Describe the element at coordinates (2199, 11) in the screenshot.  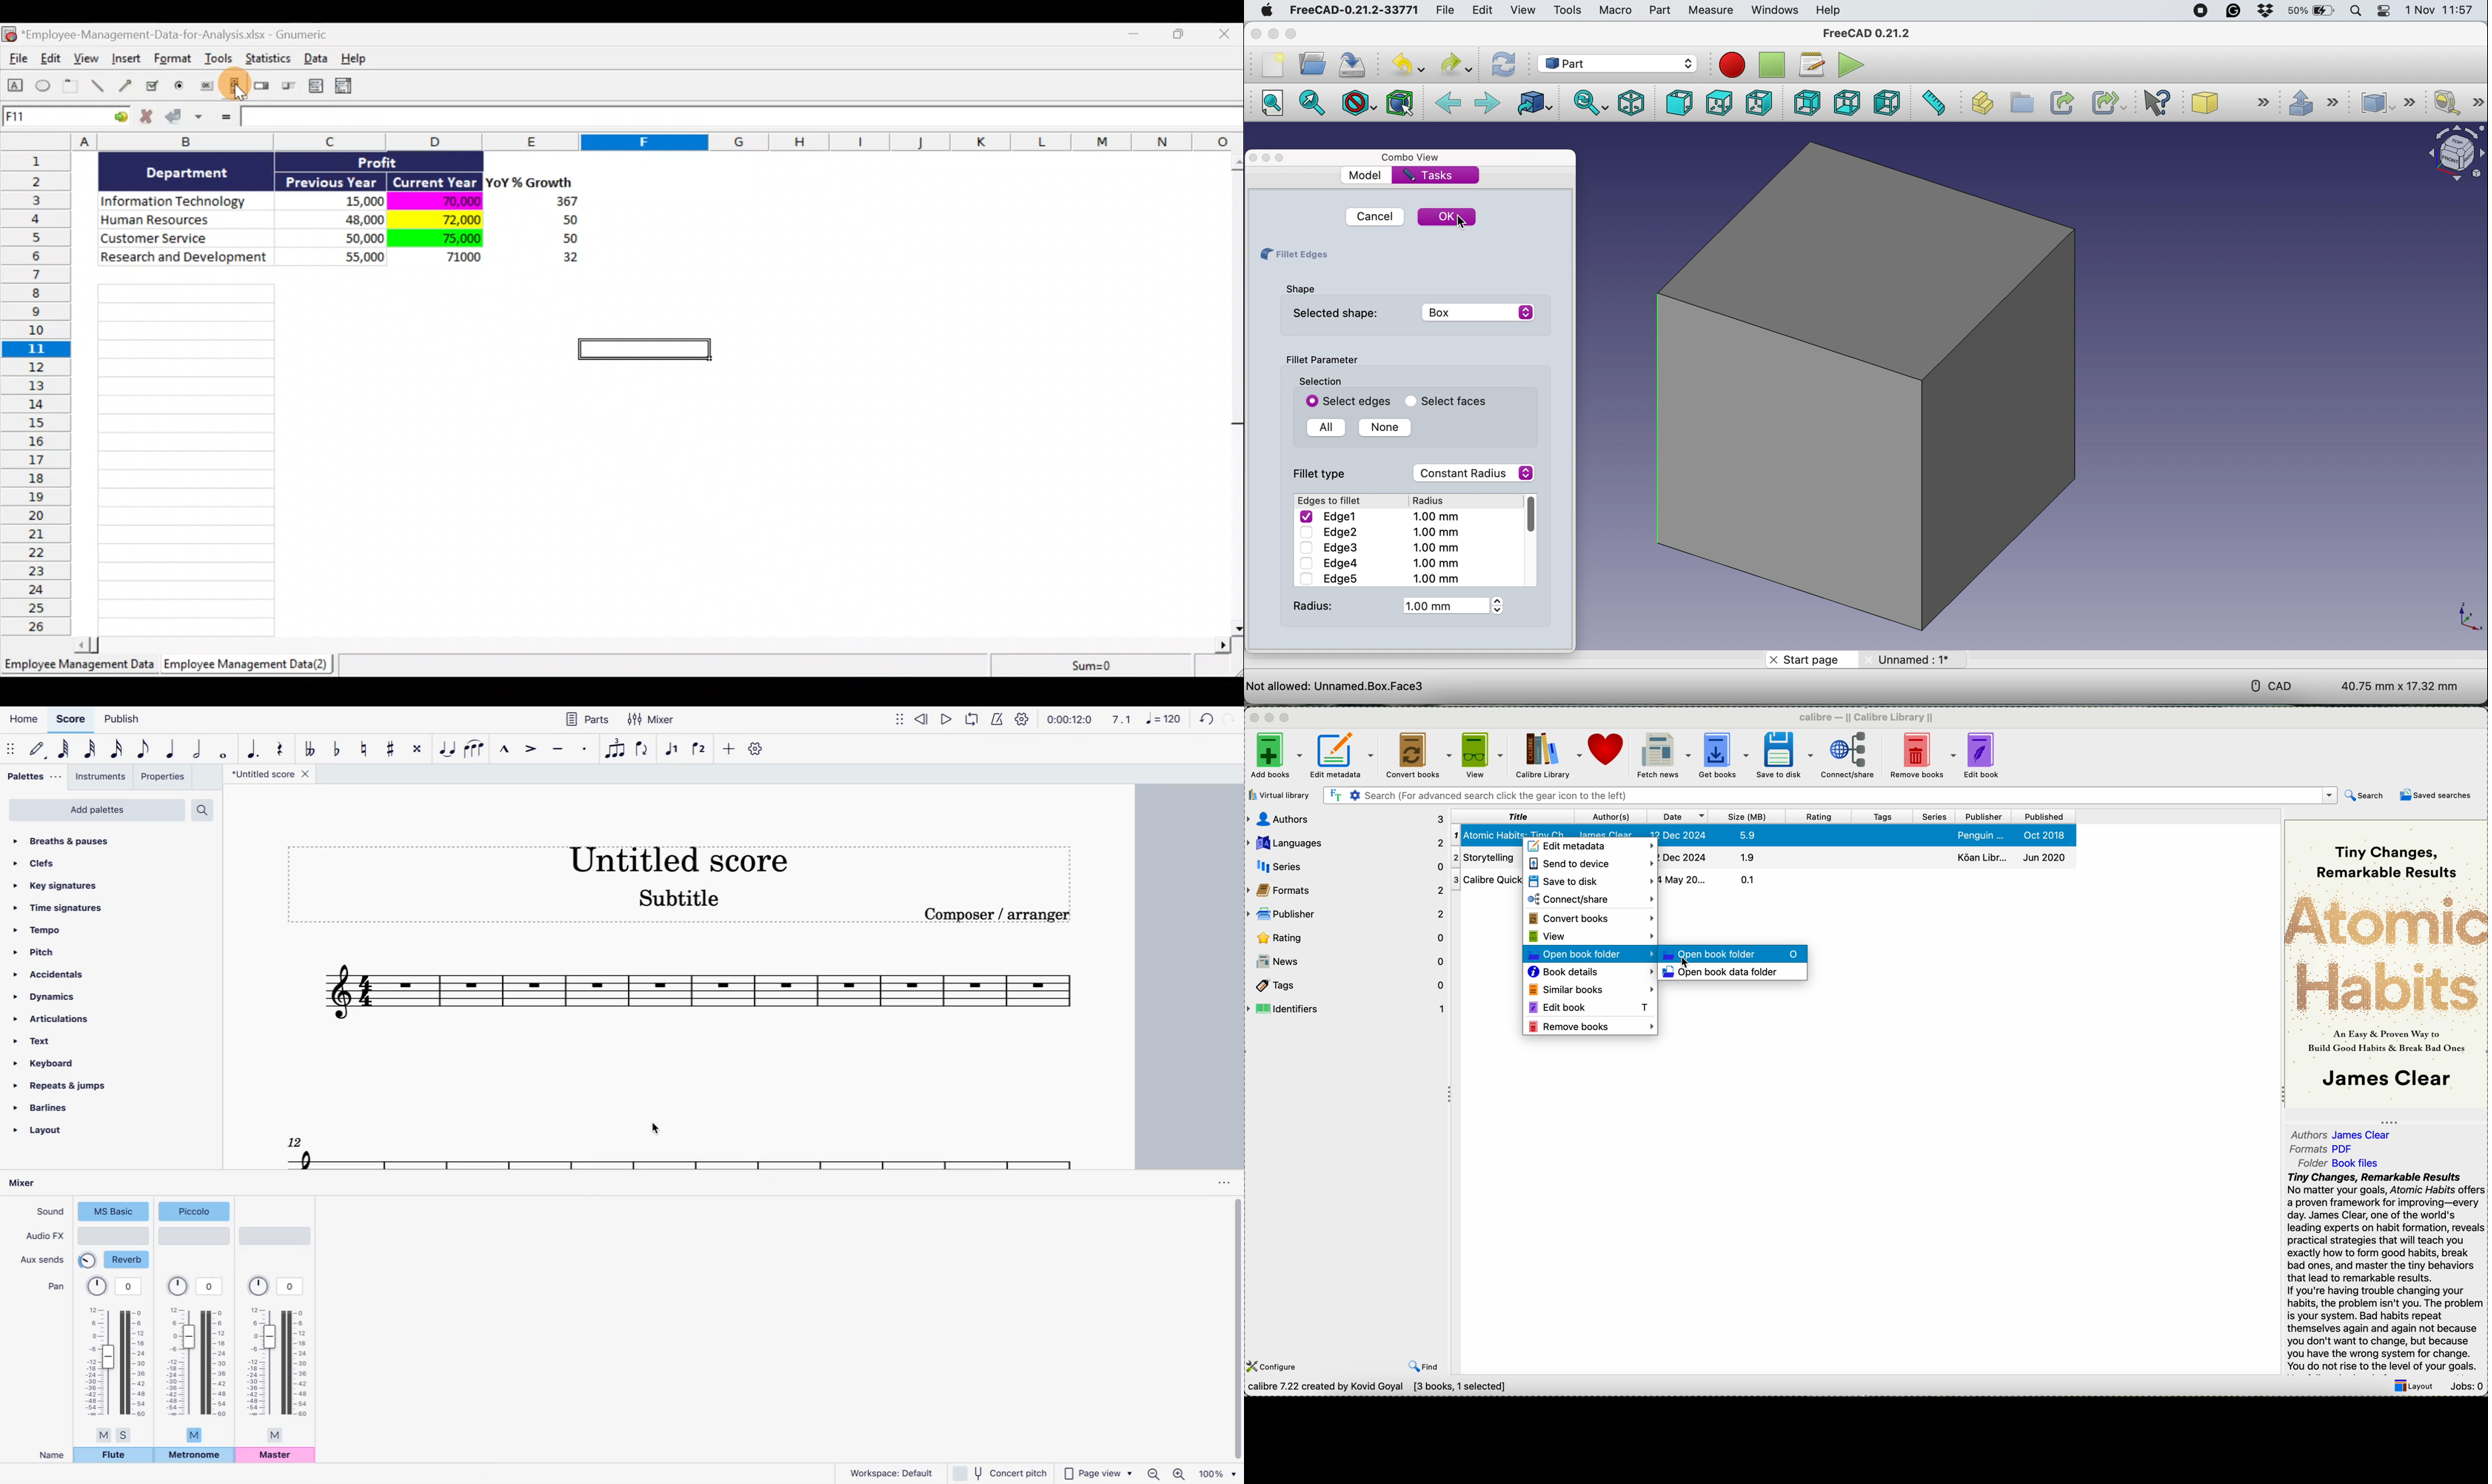
I see `screen recorder` at that location.